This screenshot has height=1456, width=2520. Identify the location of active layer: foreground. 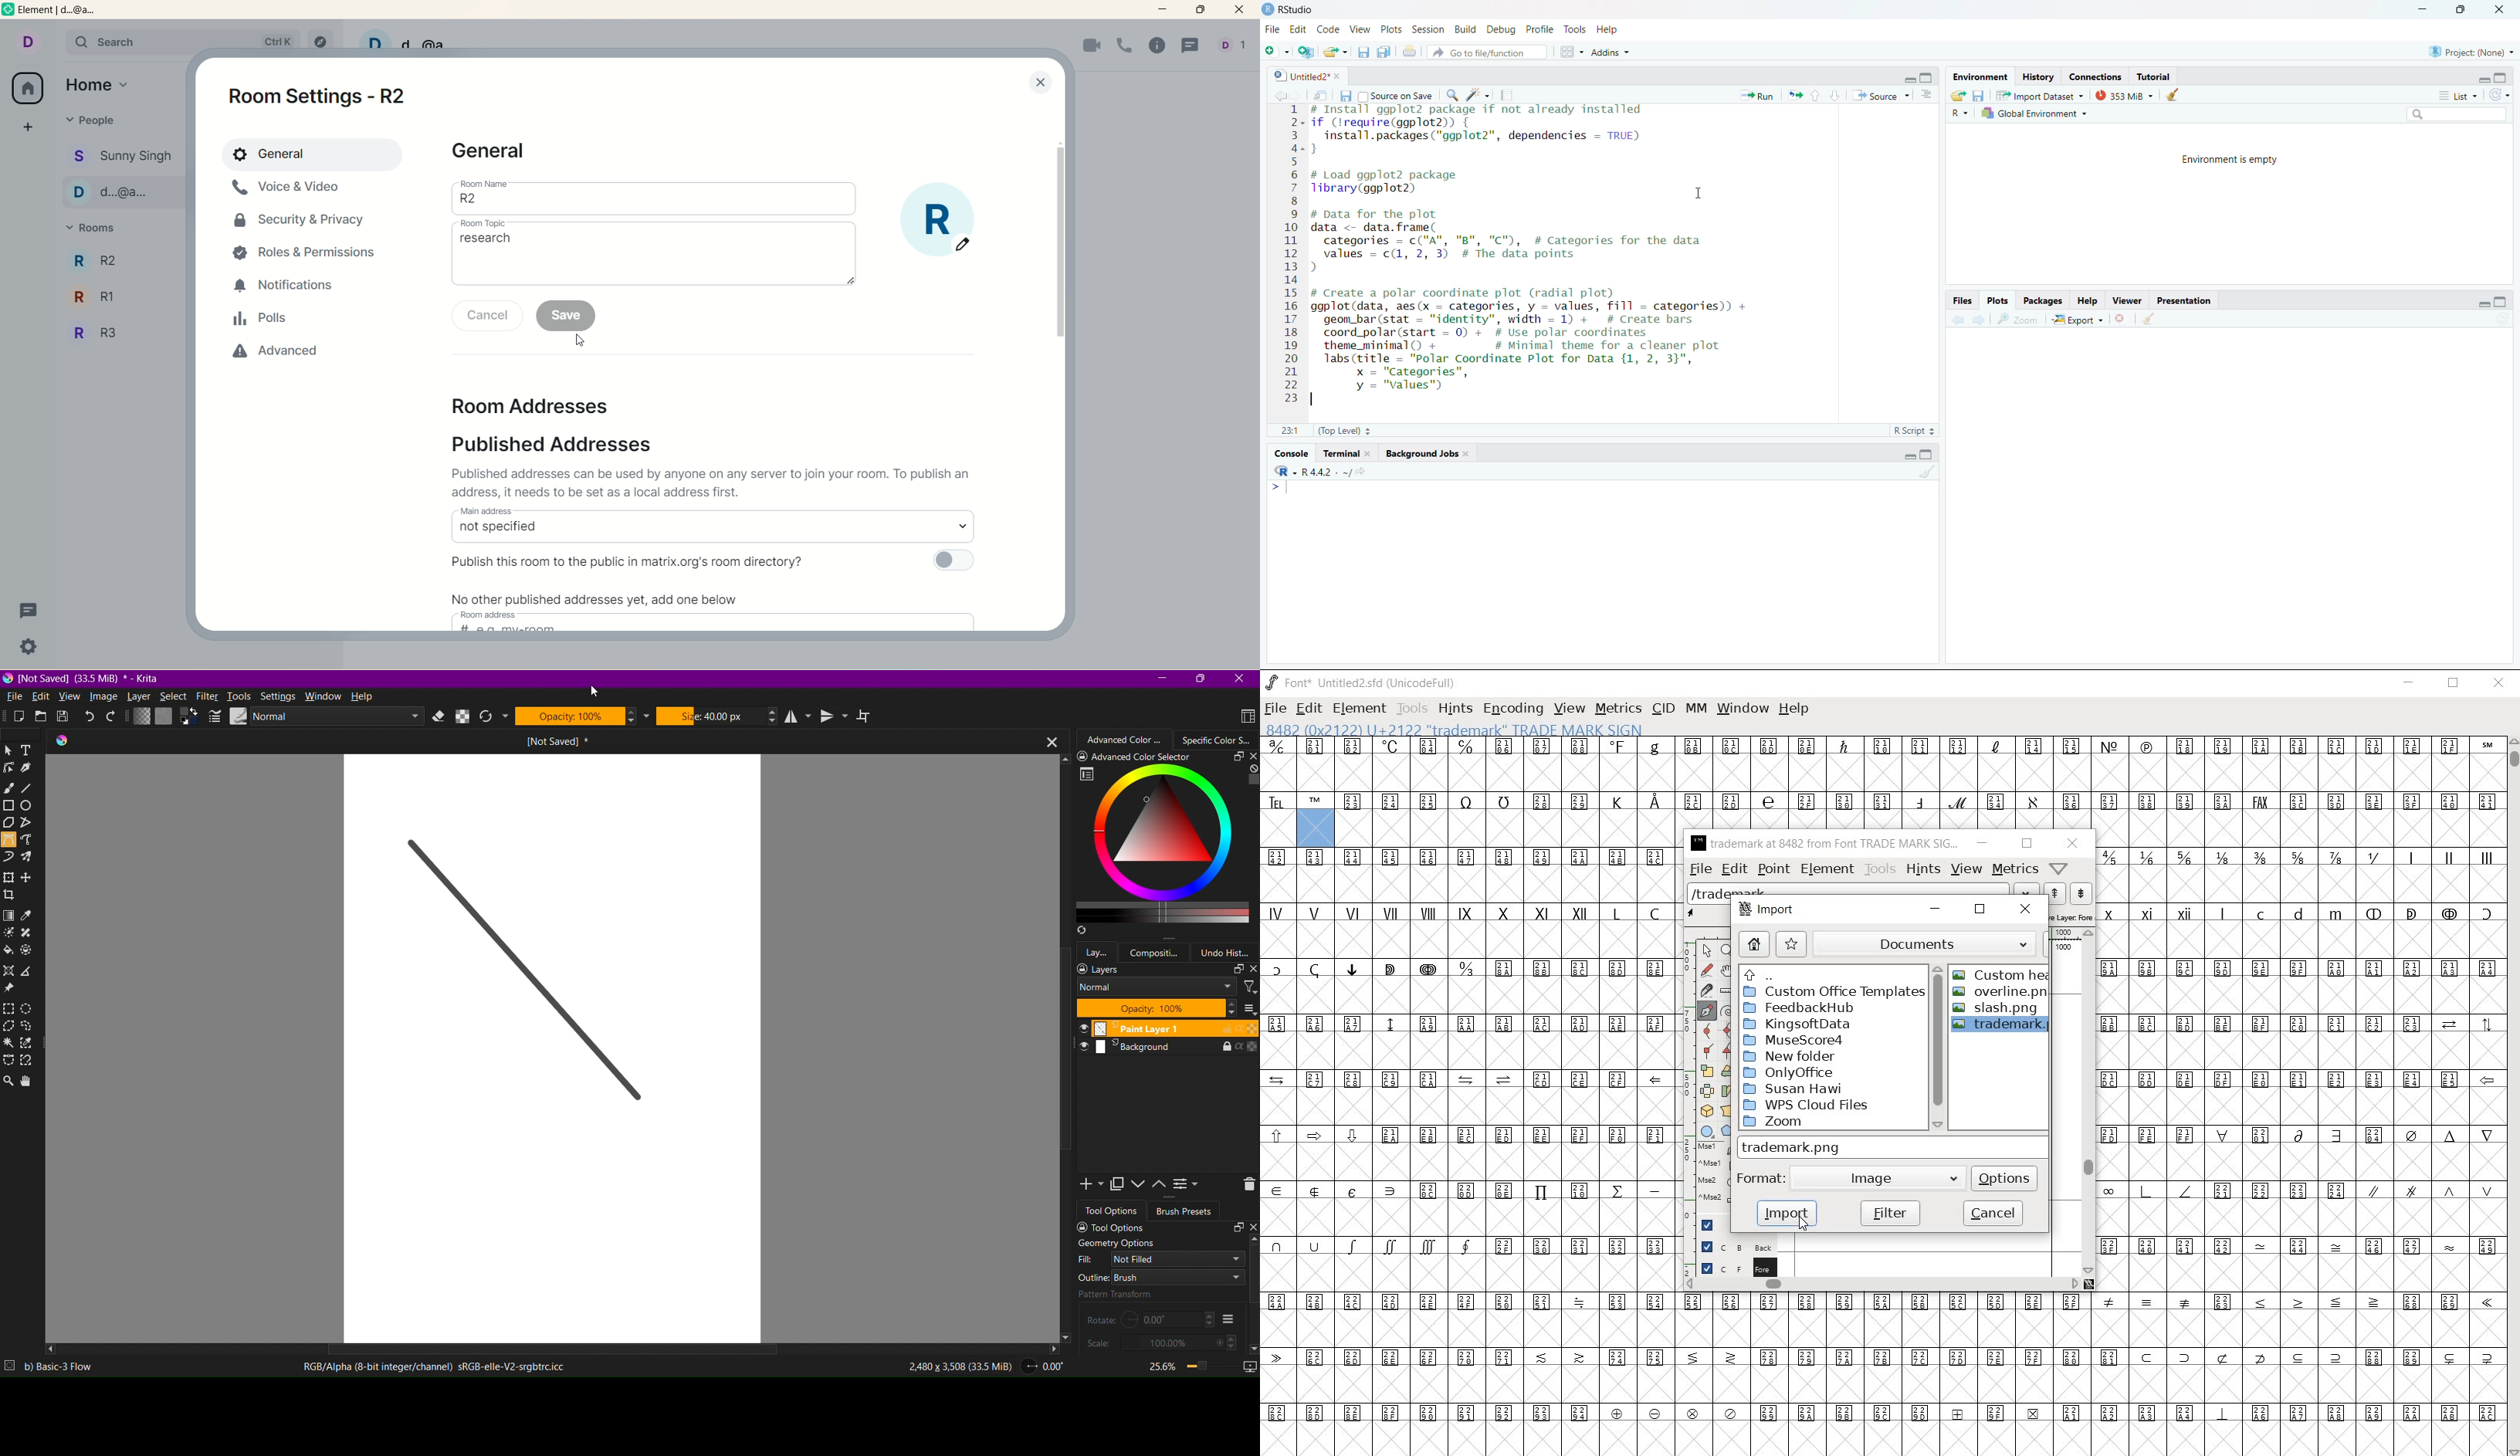
(2071, 917).